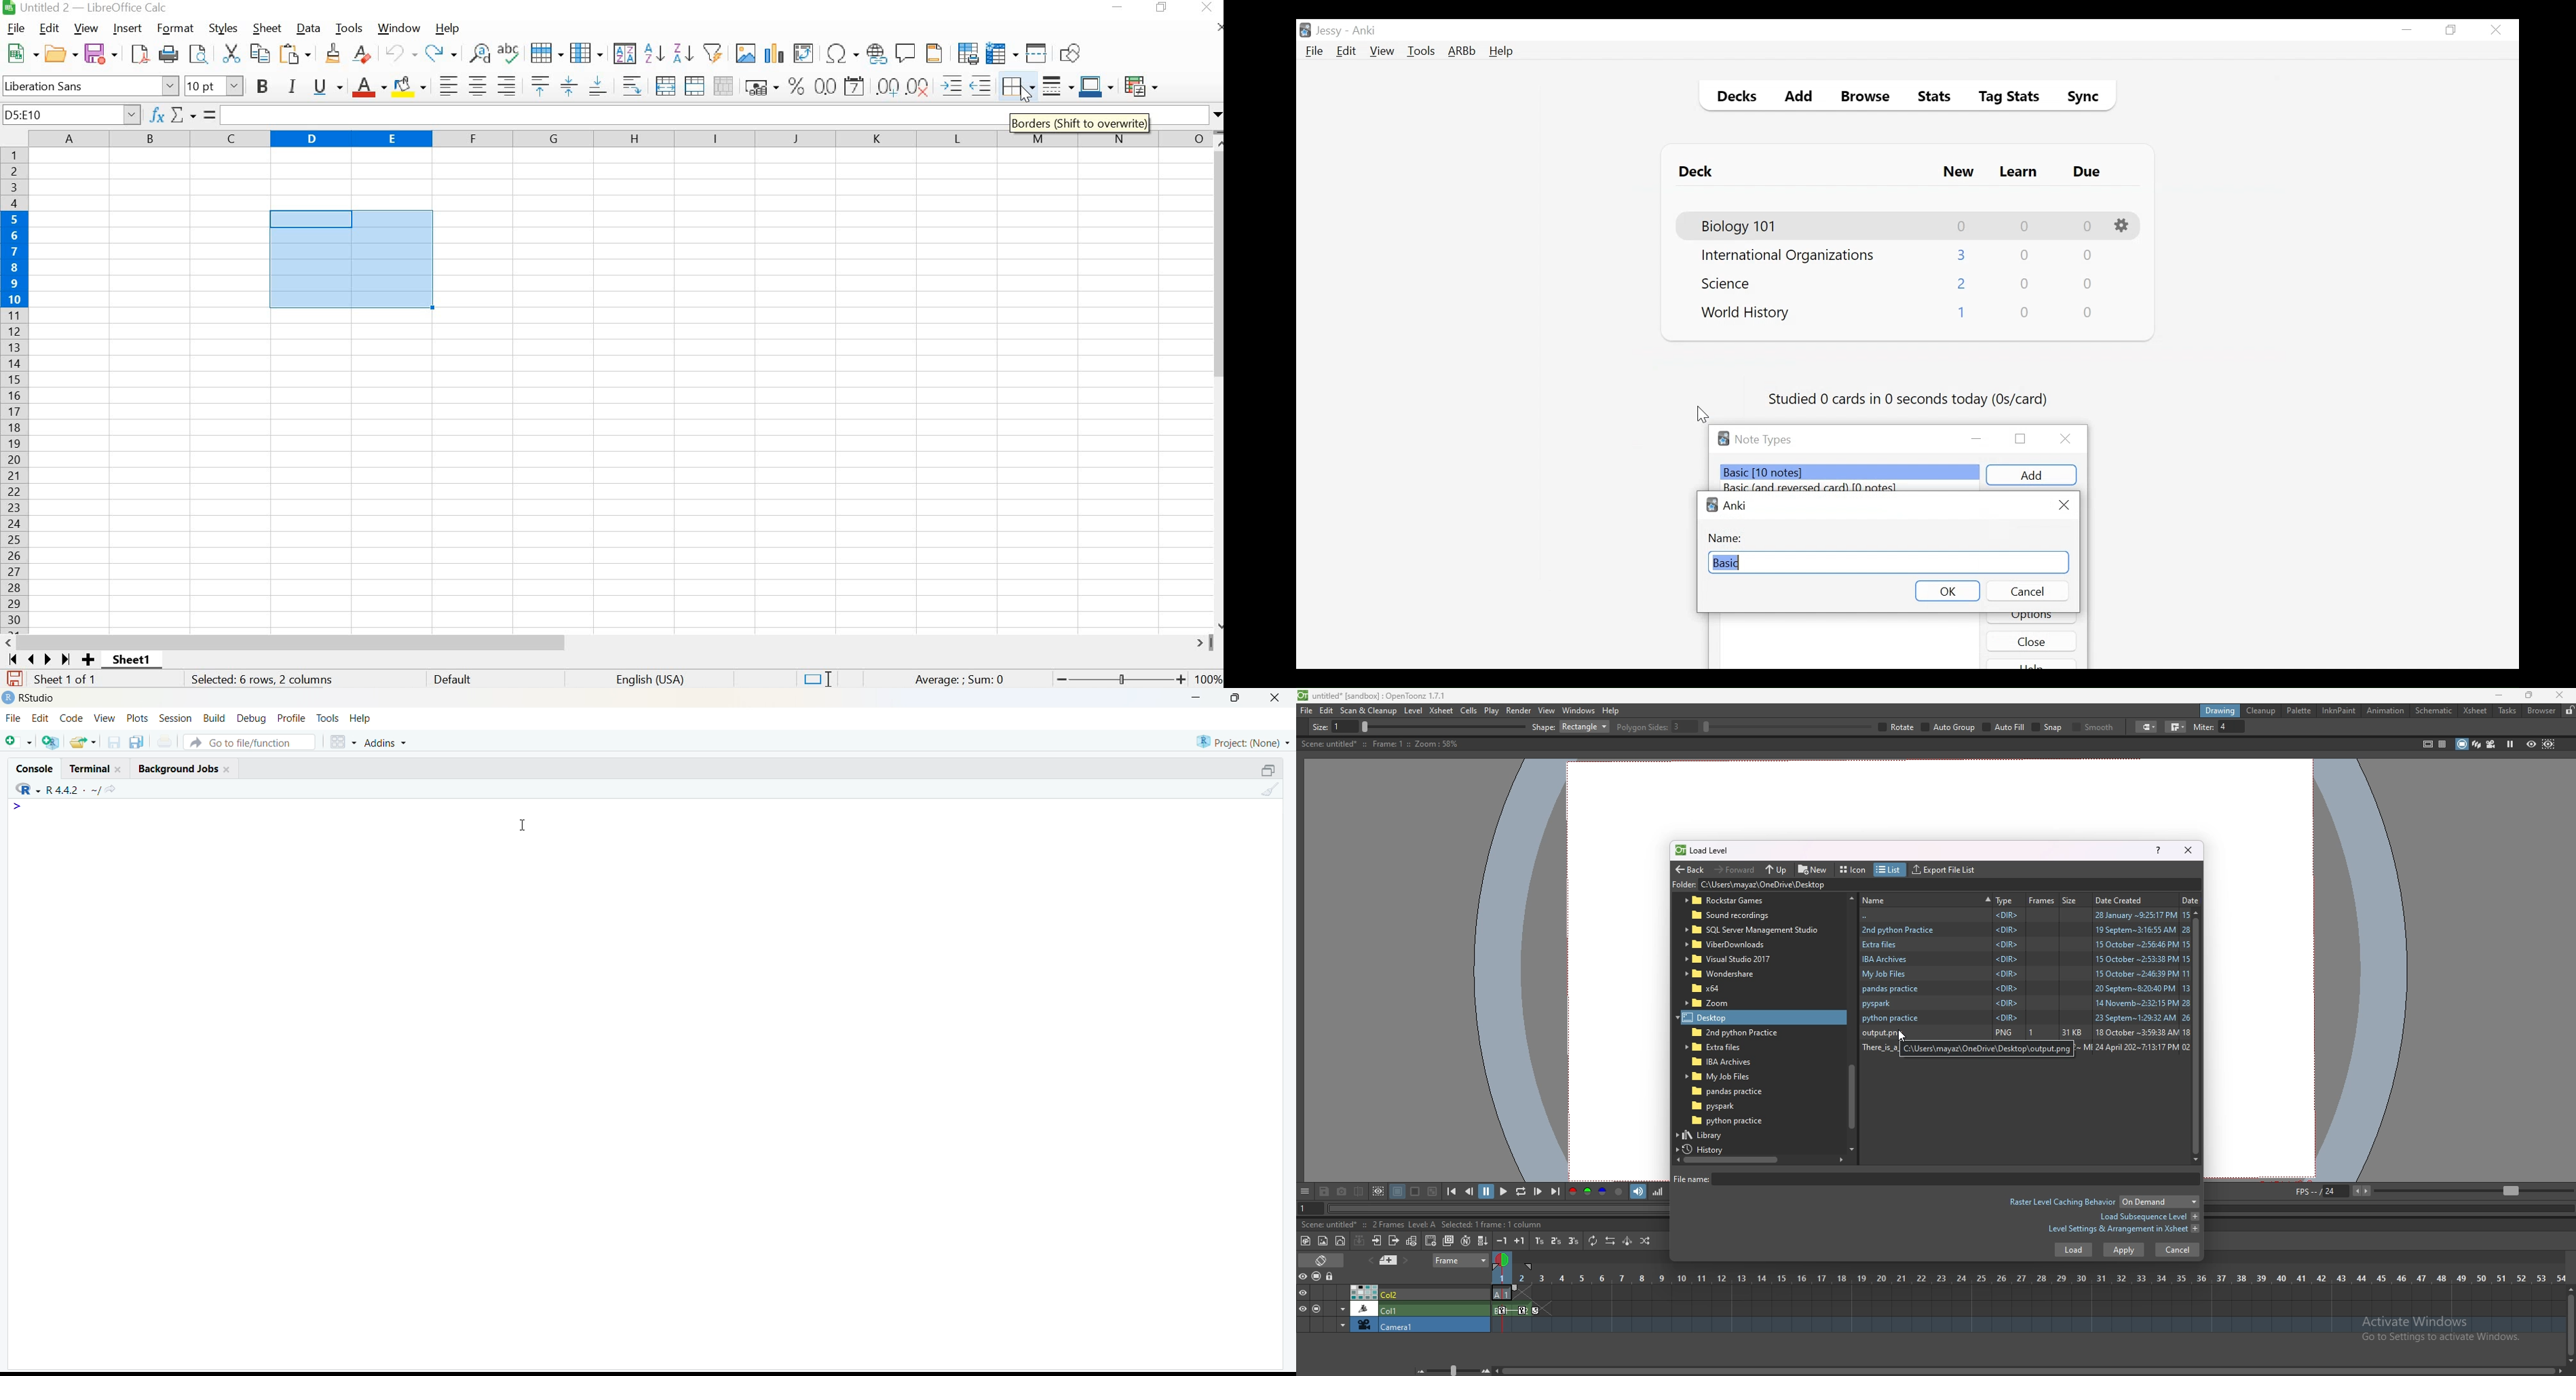  Describe the element at coordinates (2387, 711) in the screenshot. I see `animation` at that location.